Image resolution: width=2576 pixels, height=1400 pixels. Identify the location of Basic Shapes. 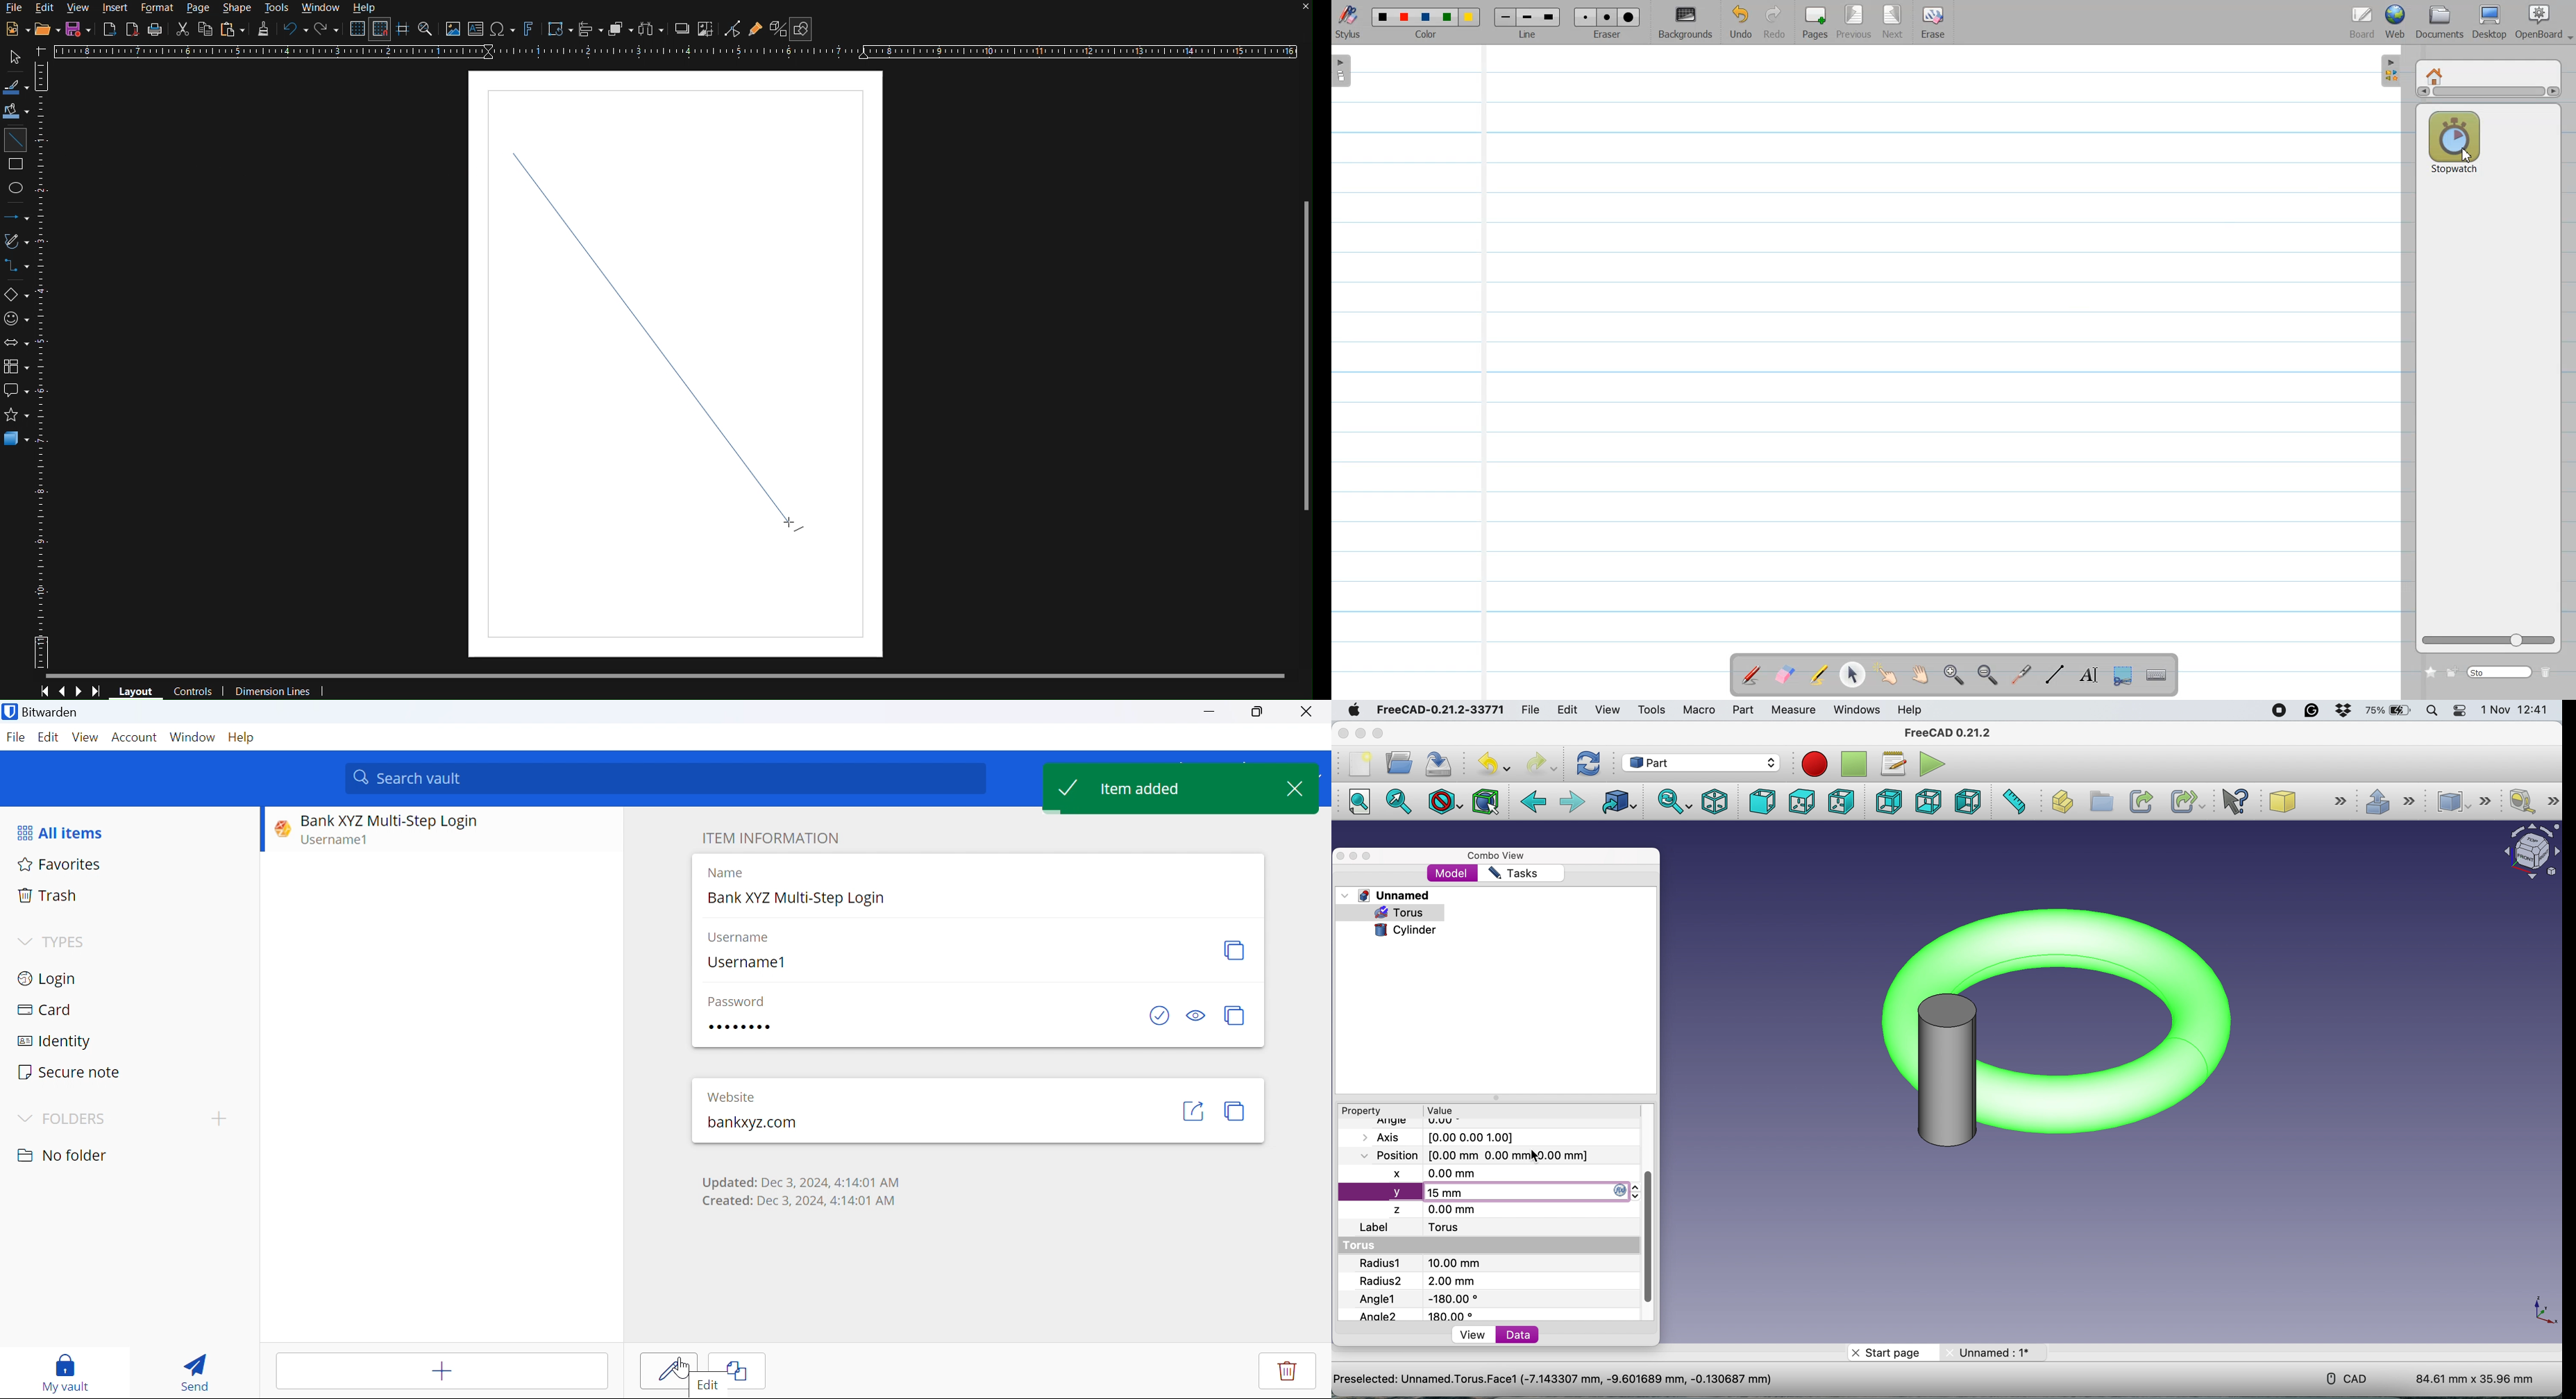
(17, 294).